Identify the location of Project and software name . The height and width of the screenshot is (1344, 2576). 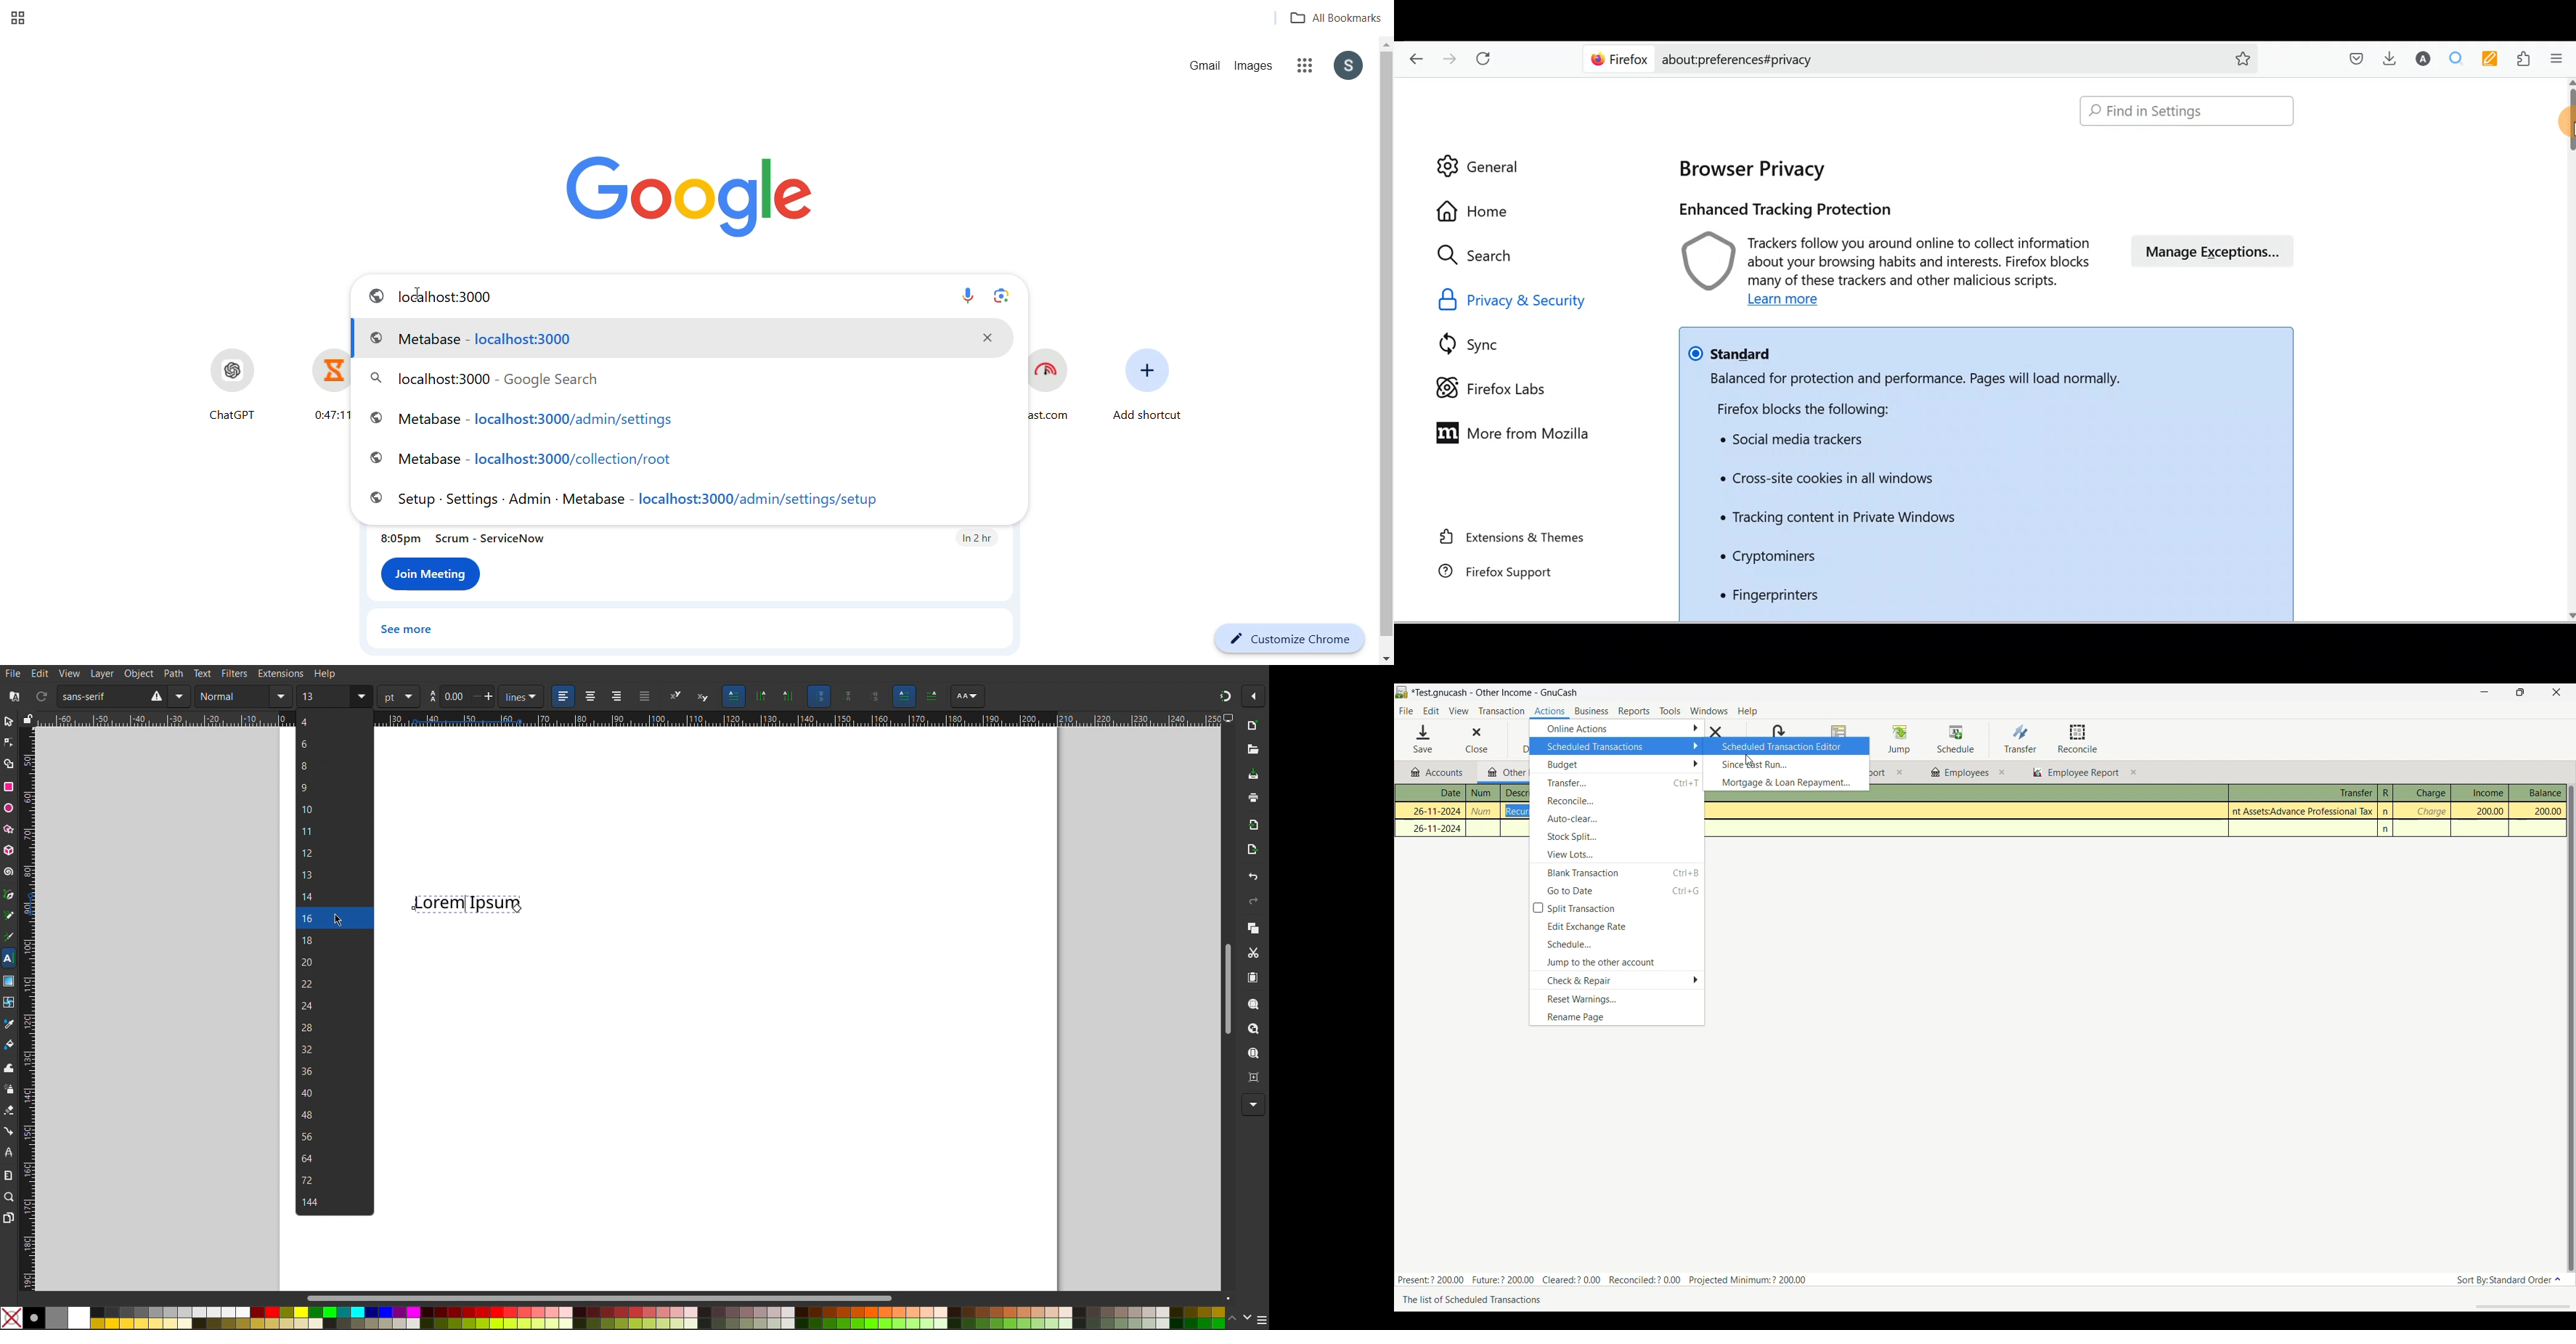
(1495, 693).